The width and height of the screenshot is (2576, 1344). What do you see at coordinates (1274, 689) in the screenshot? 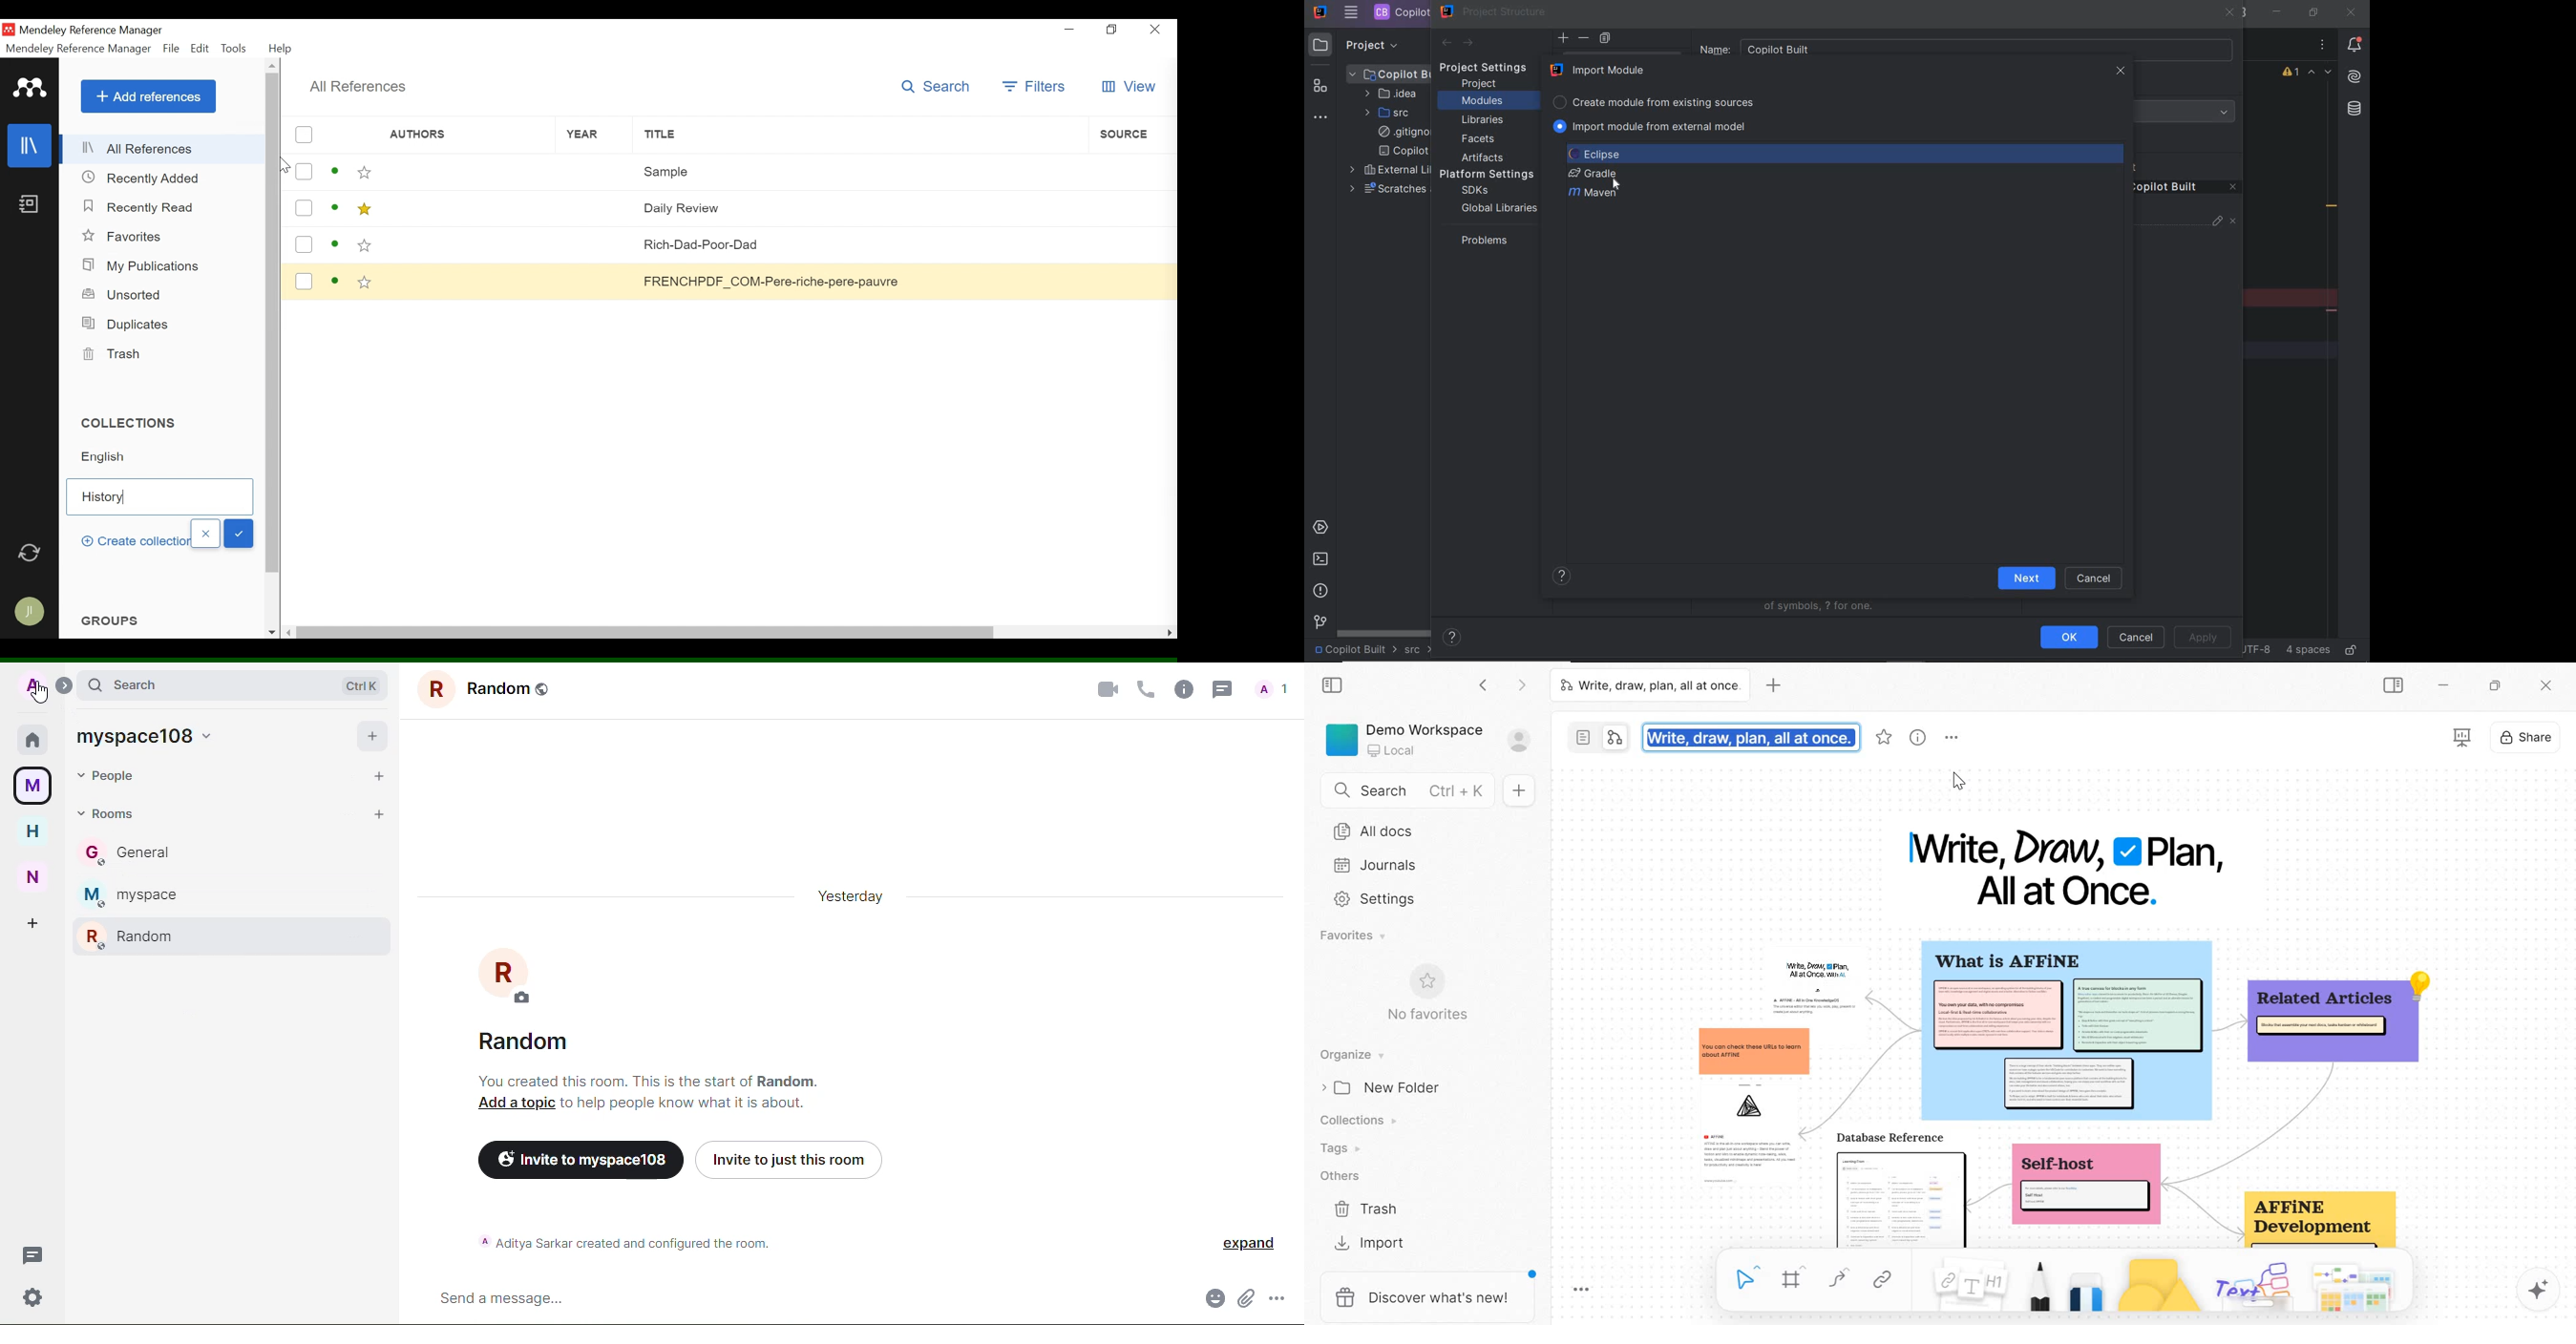
I see `people` at bounding box center [1274, 689].